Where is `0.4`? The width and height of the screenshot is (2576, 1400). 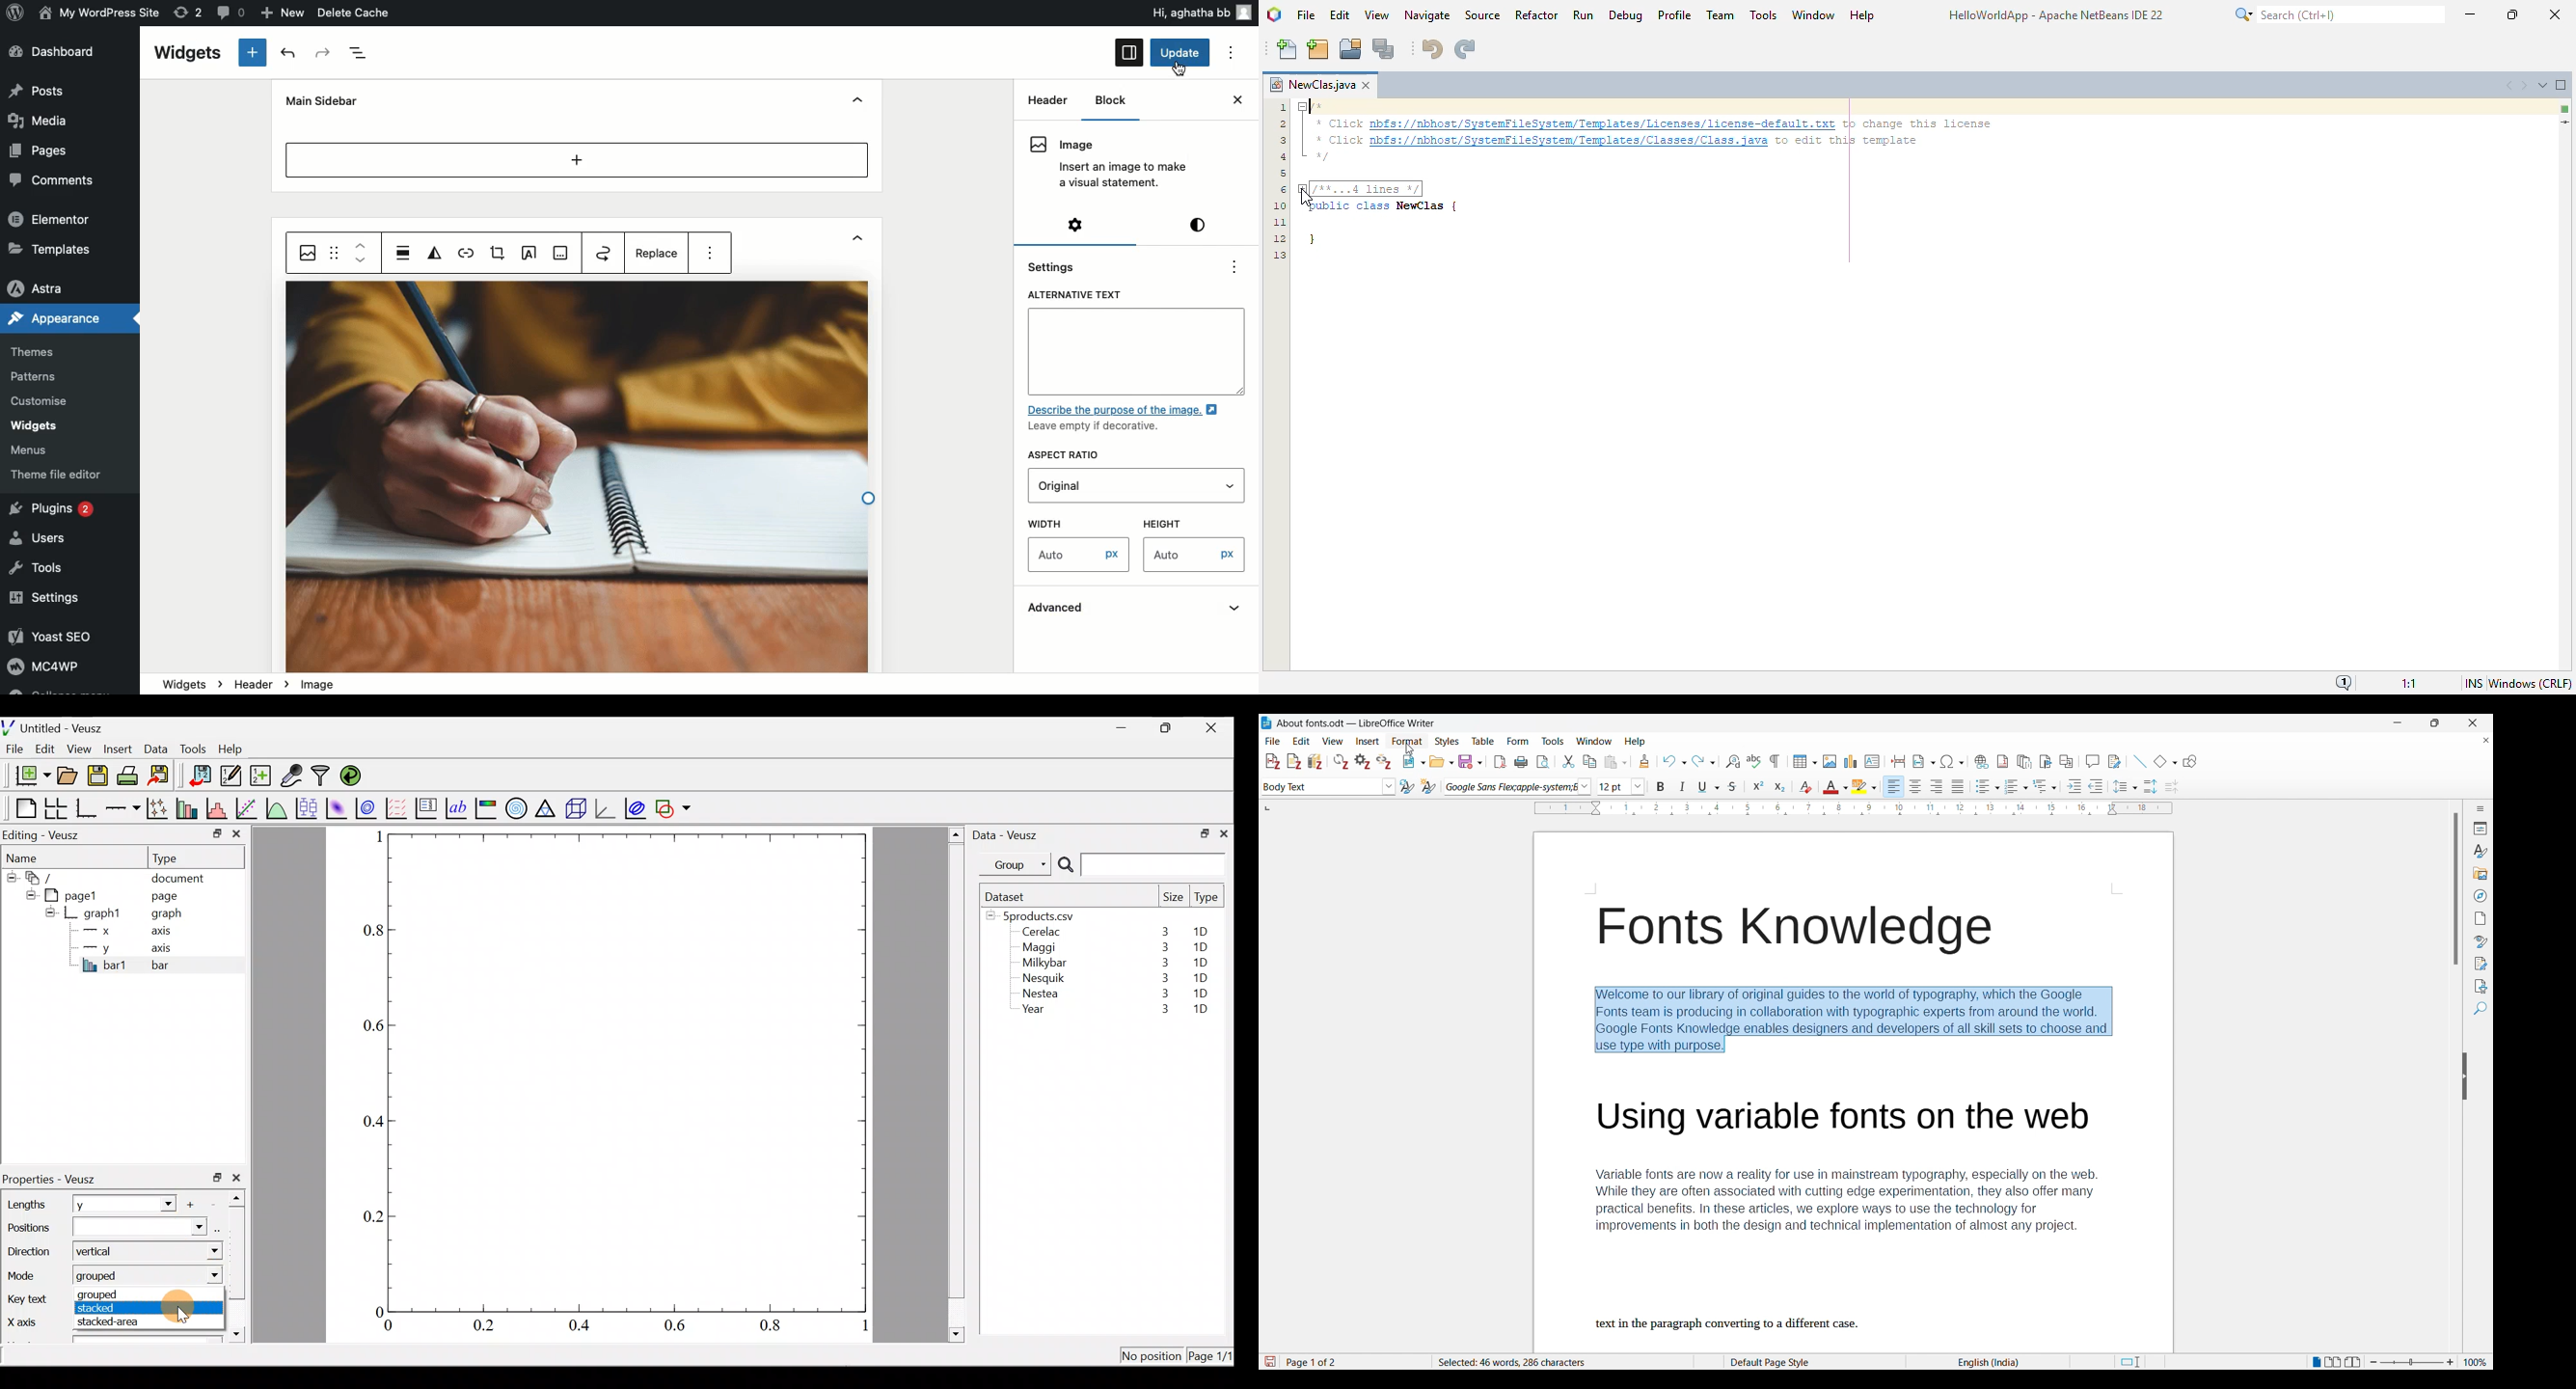 0.4 is located at coordinates (584, 1326).